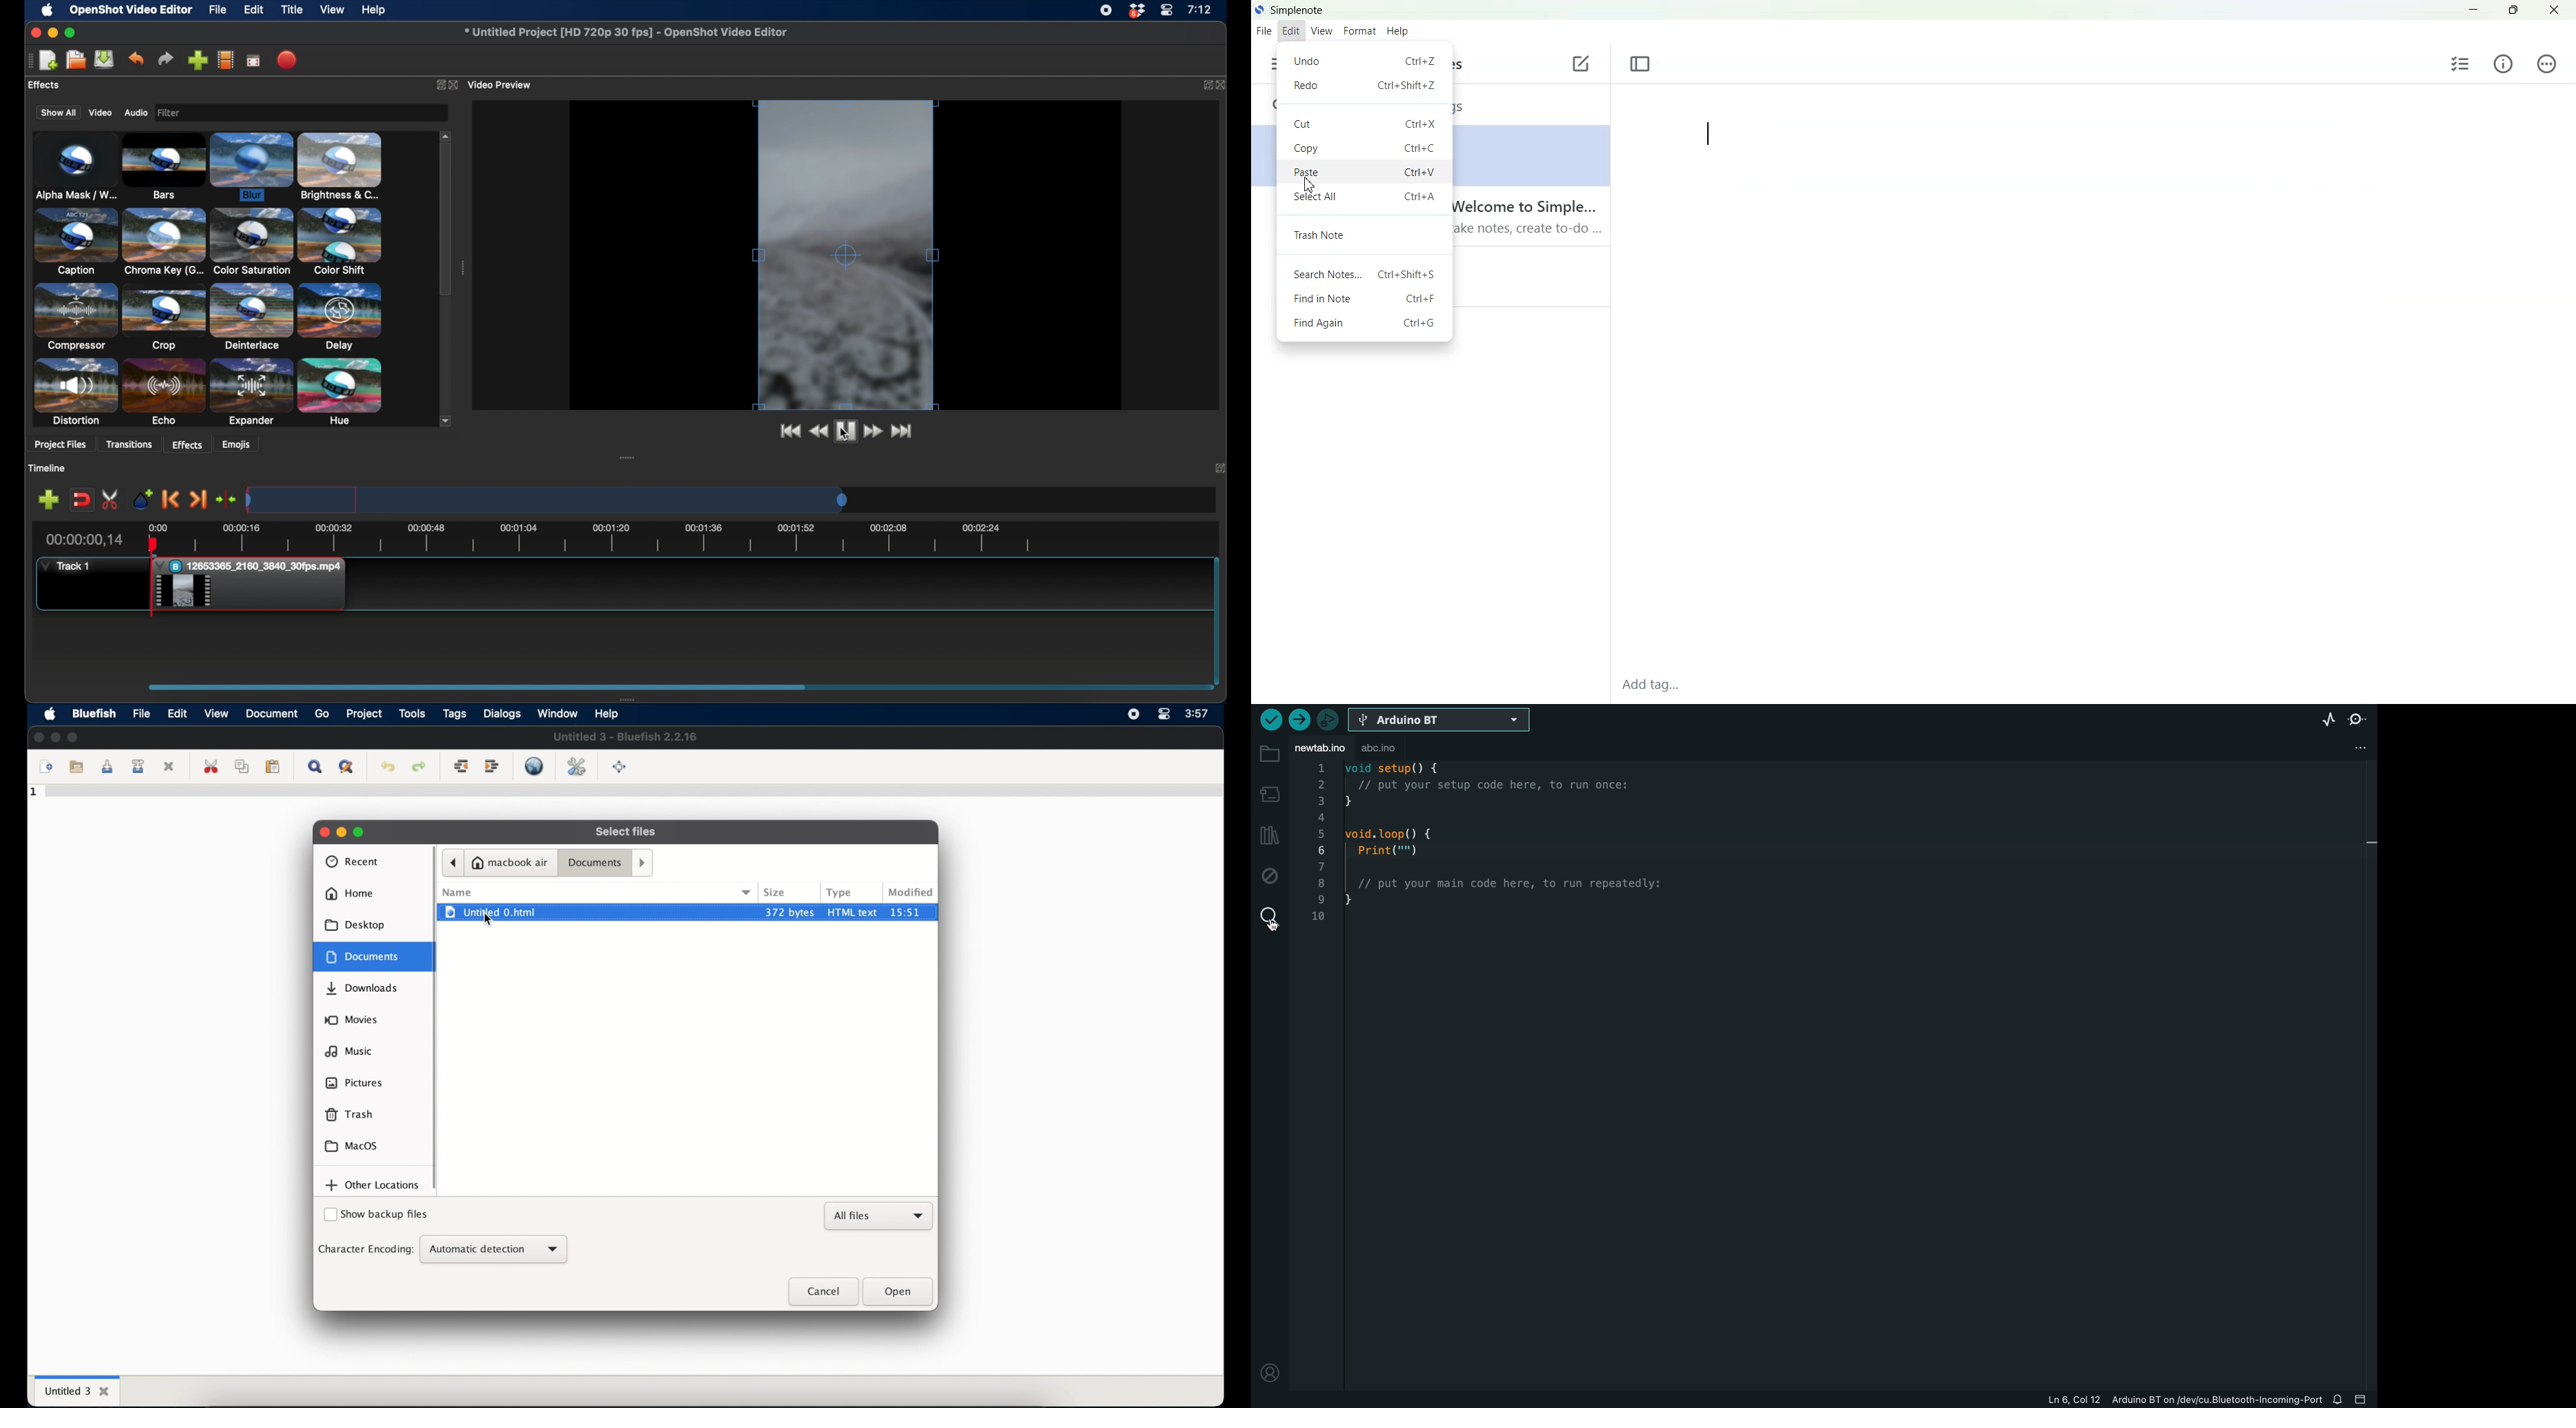  What do you see at coordinates (85, 540) in the screenshot?
I see `current time indicator` at bounding box center [85, 540].